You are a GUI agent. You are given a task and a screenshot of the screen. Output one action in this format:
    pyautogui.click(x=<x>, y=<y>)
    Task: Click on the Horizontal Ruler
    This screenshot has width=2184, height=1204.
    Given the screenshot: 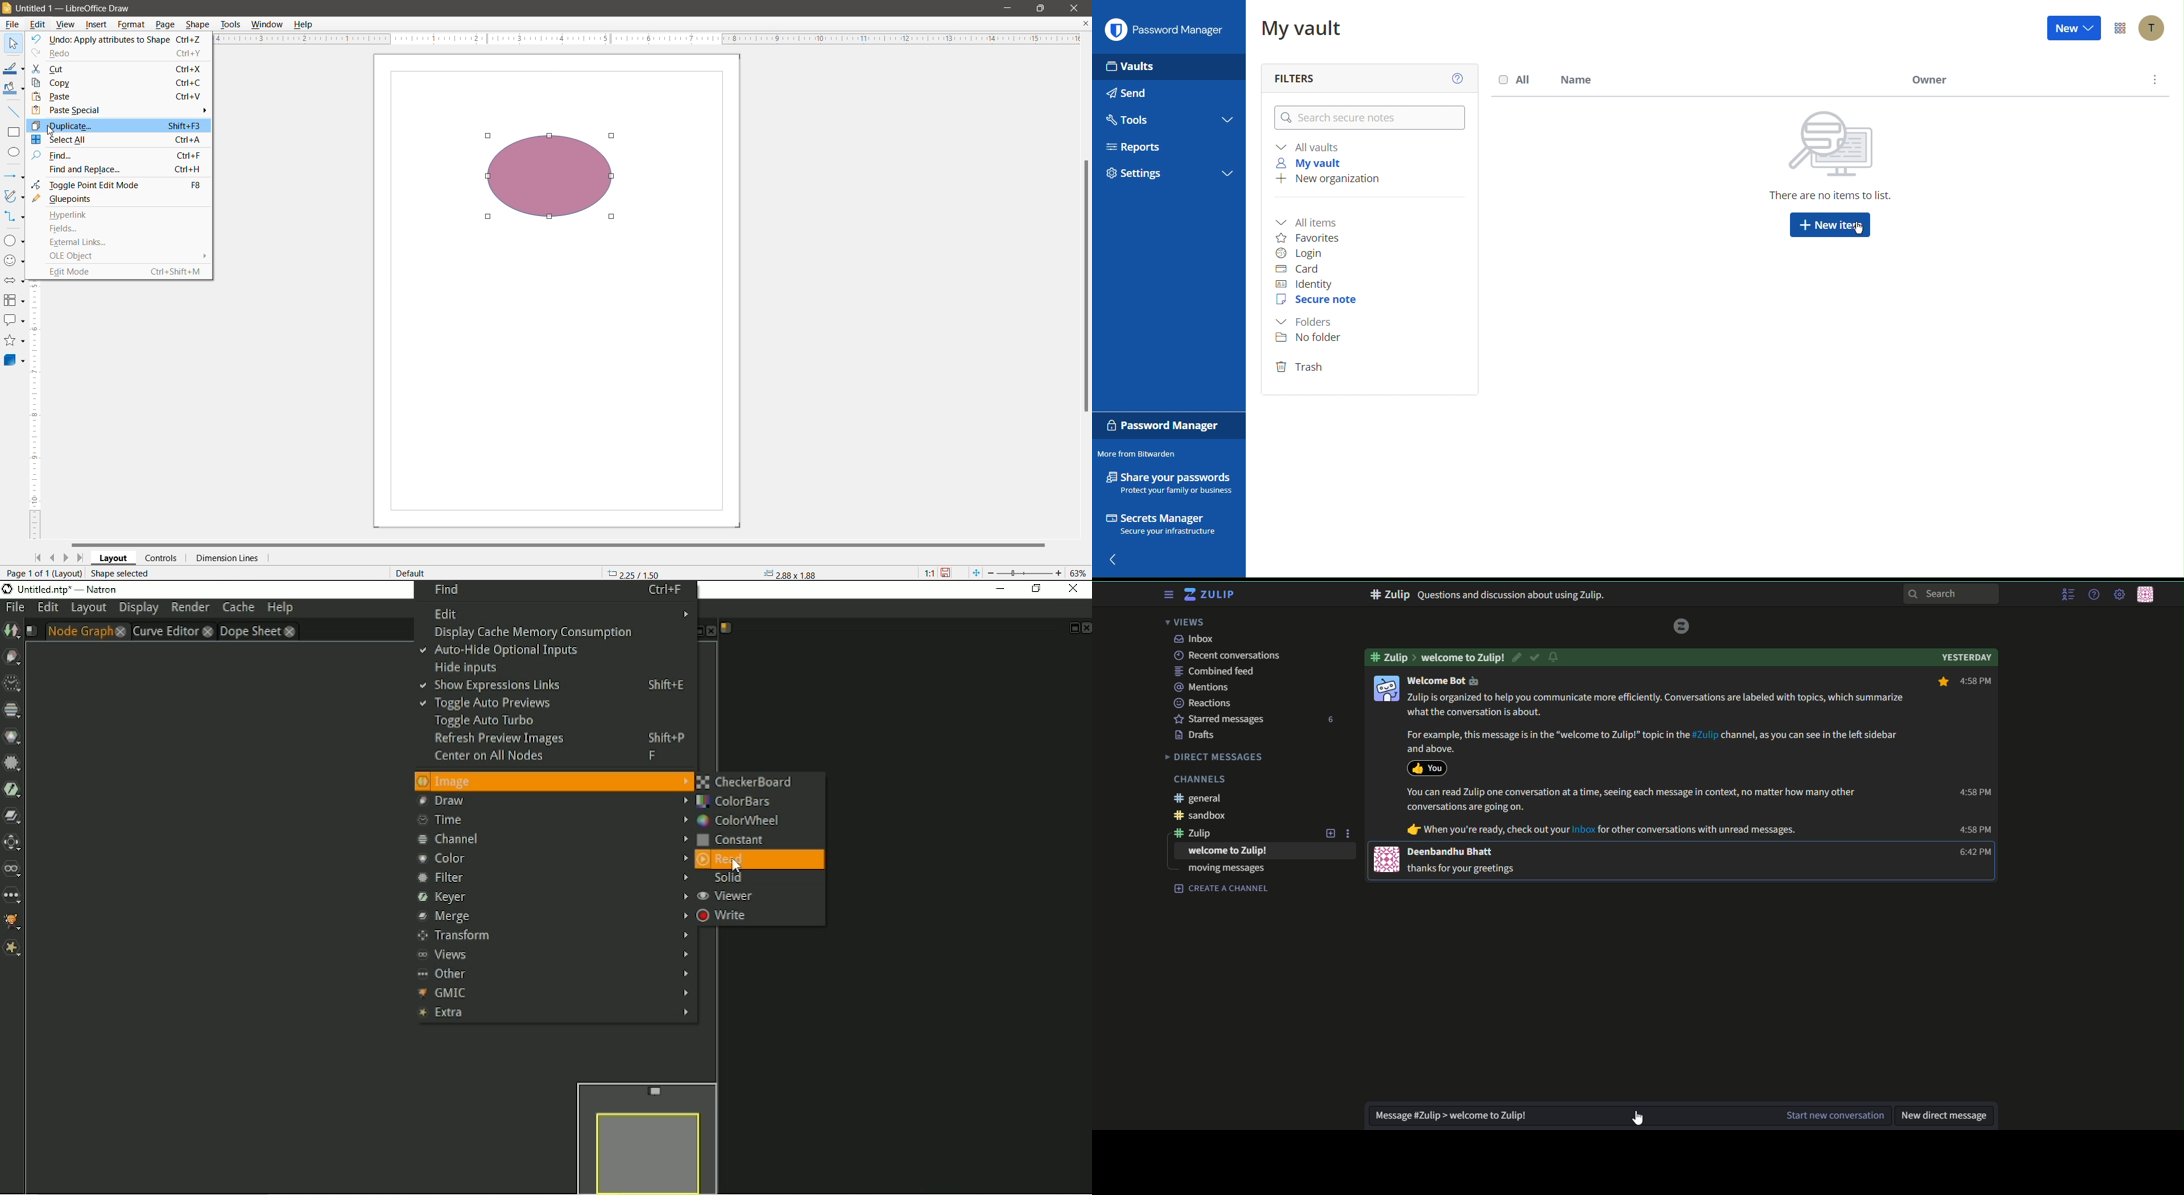 What is the action you would take?
    pyautogui.click(x=654, y=39)
    